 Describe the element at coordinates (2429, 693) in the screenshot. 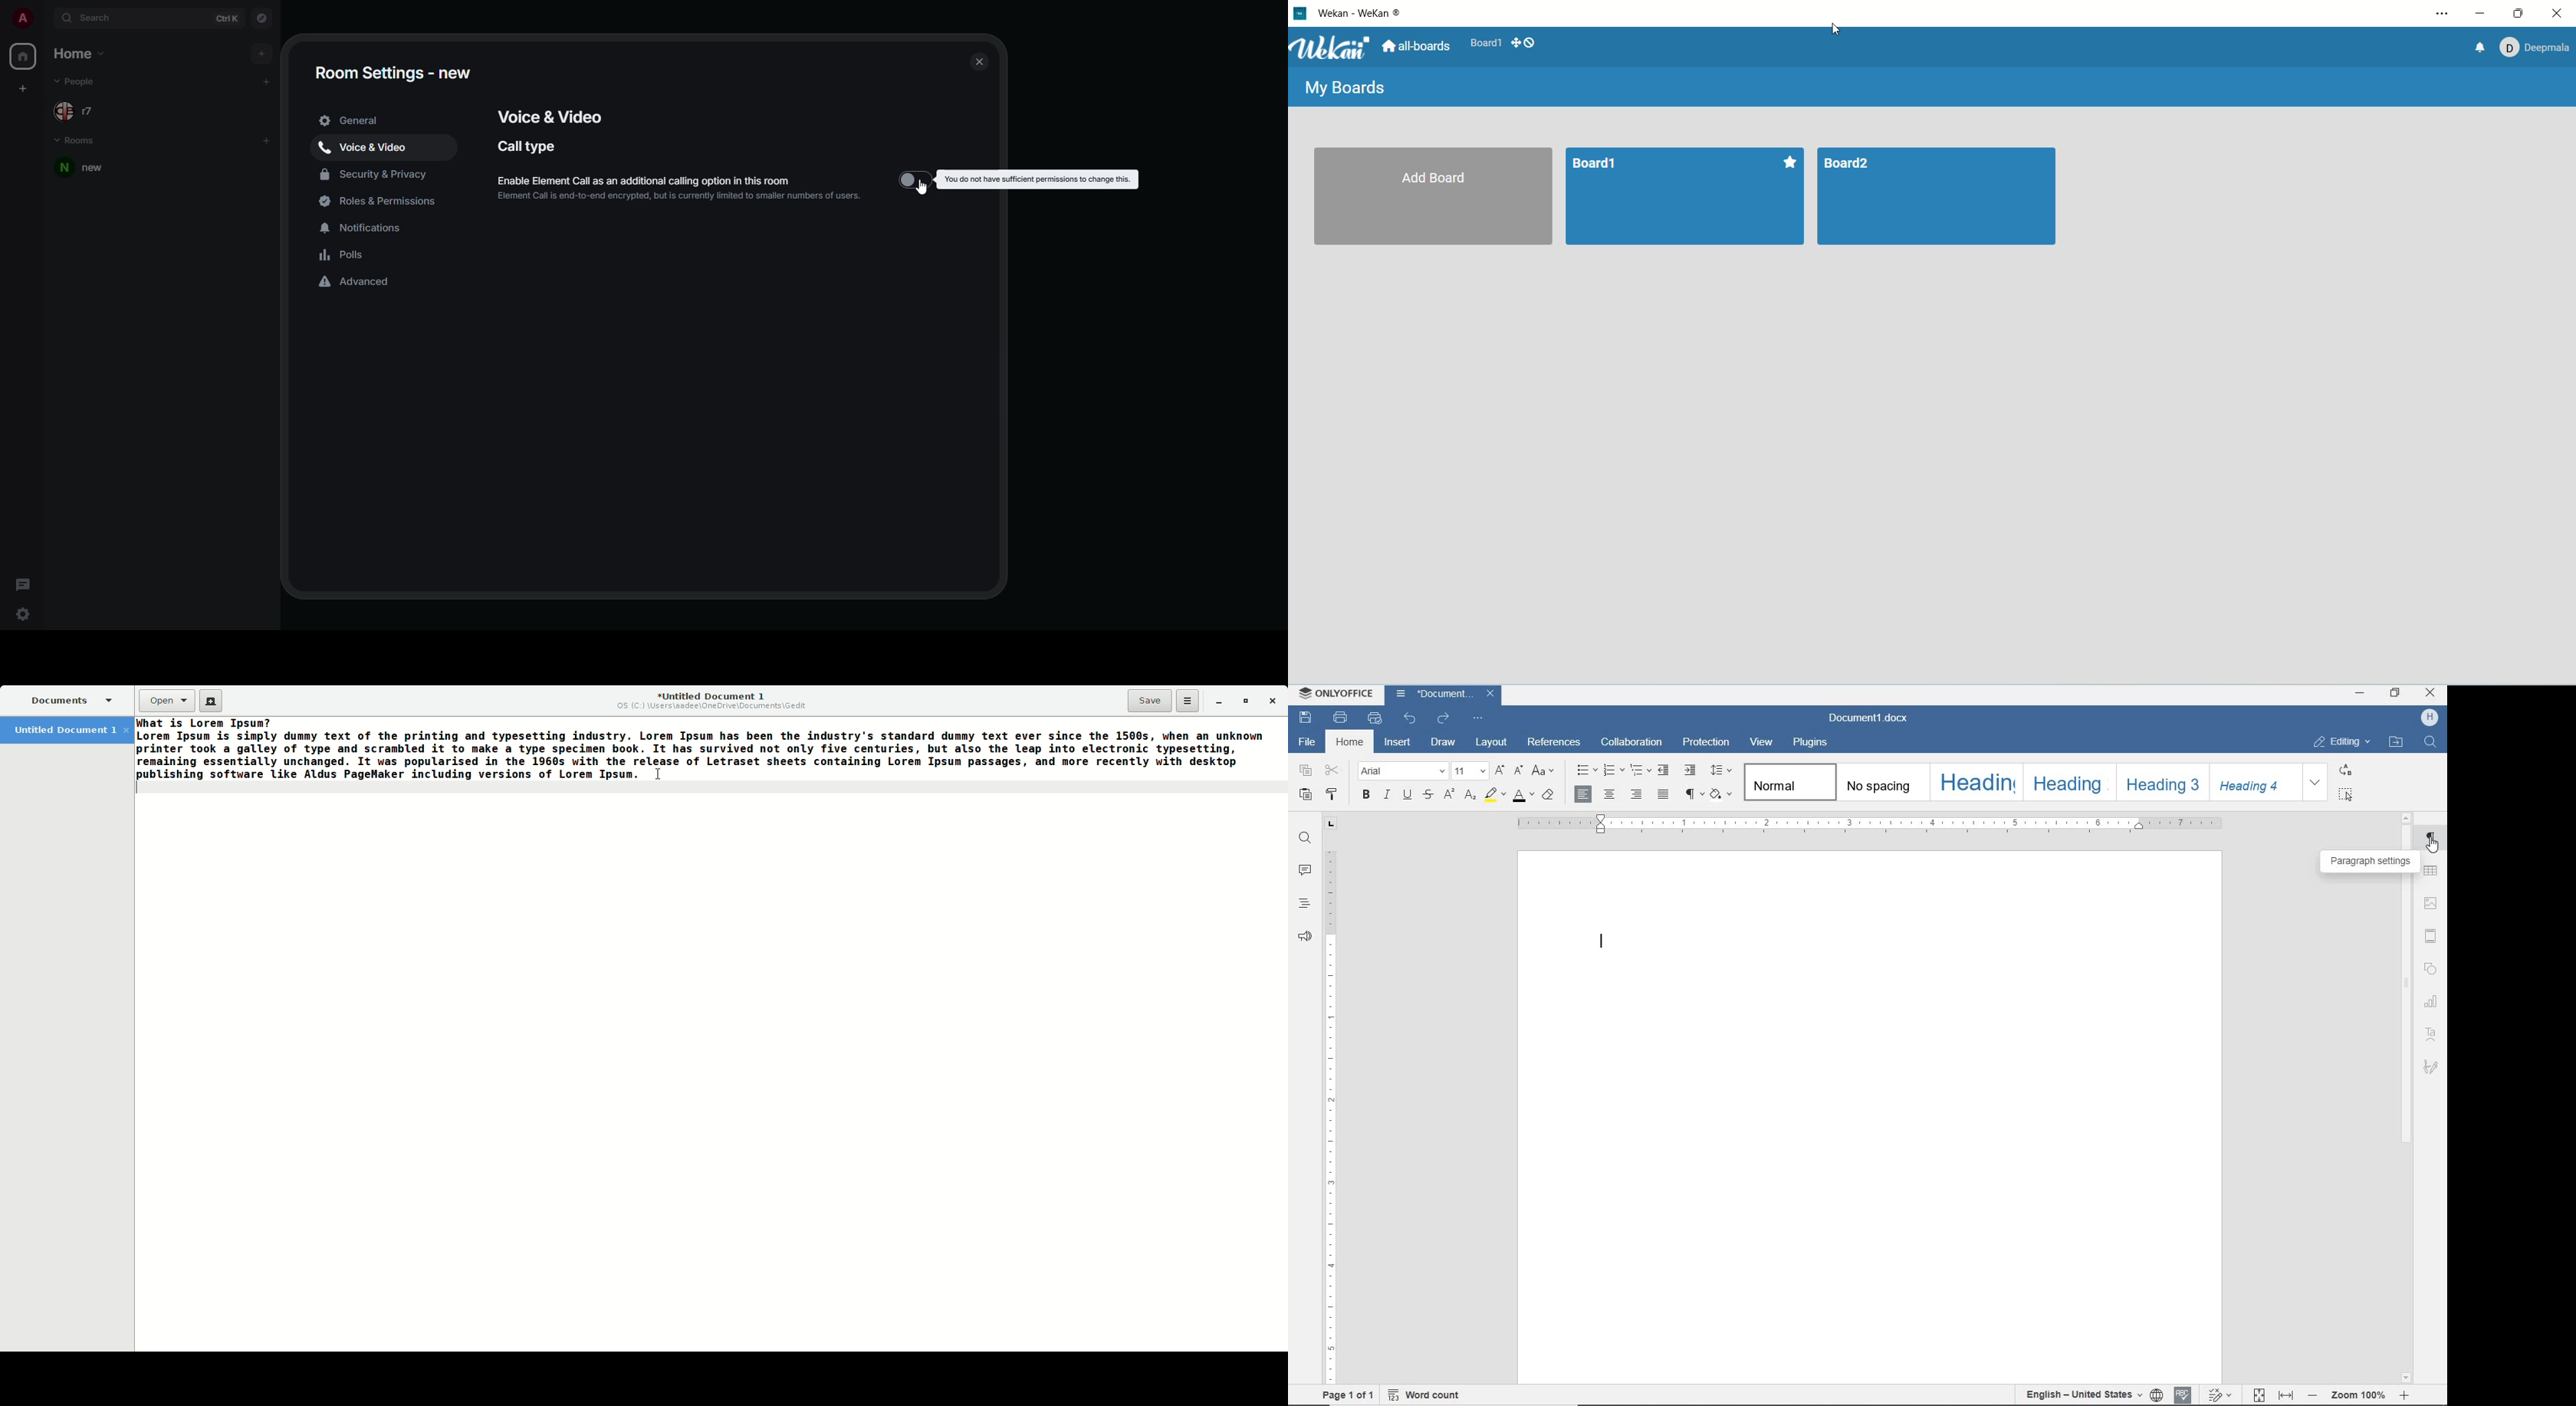

I see `CLOSE` at that location.